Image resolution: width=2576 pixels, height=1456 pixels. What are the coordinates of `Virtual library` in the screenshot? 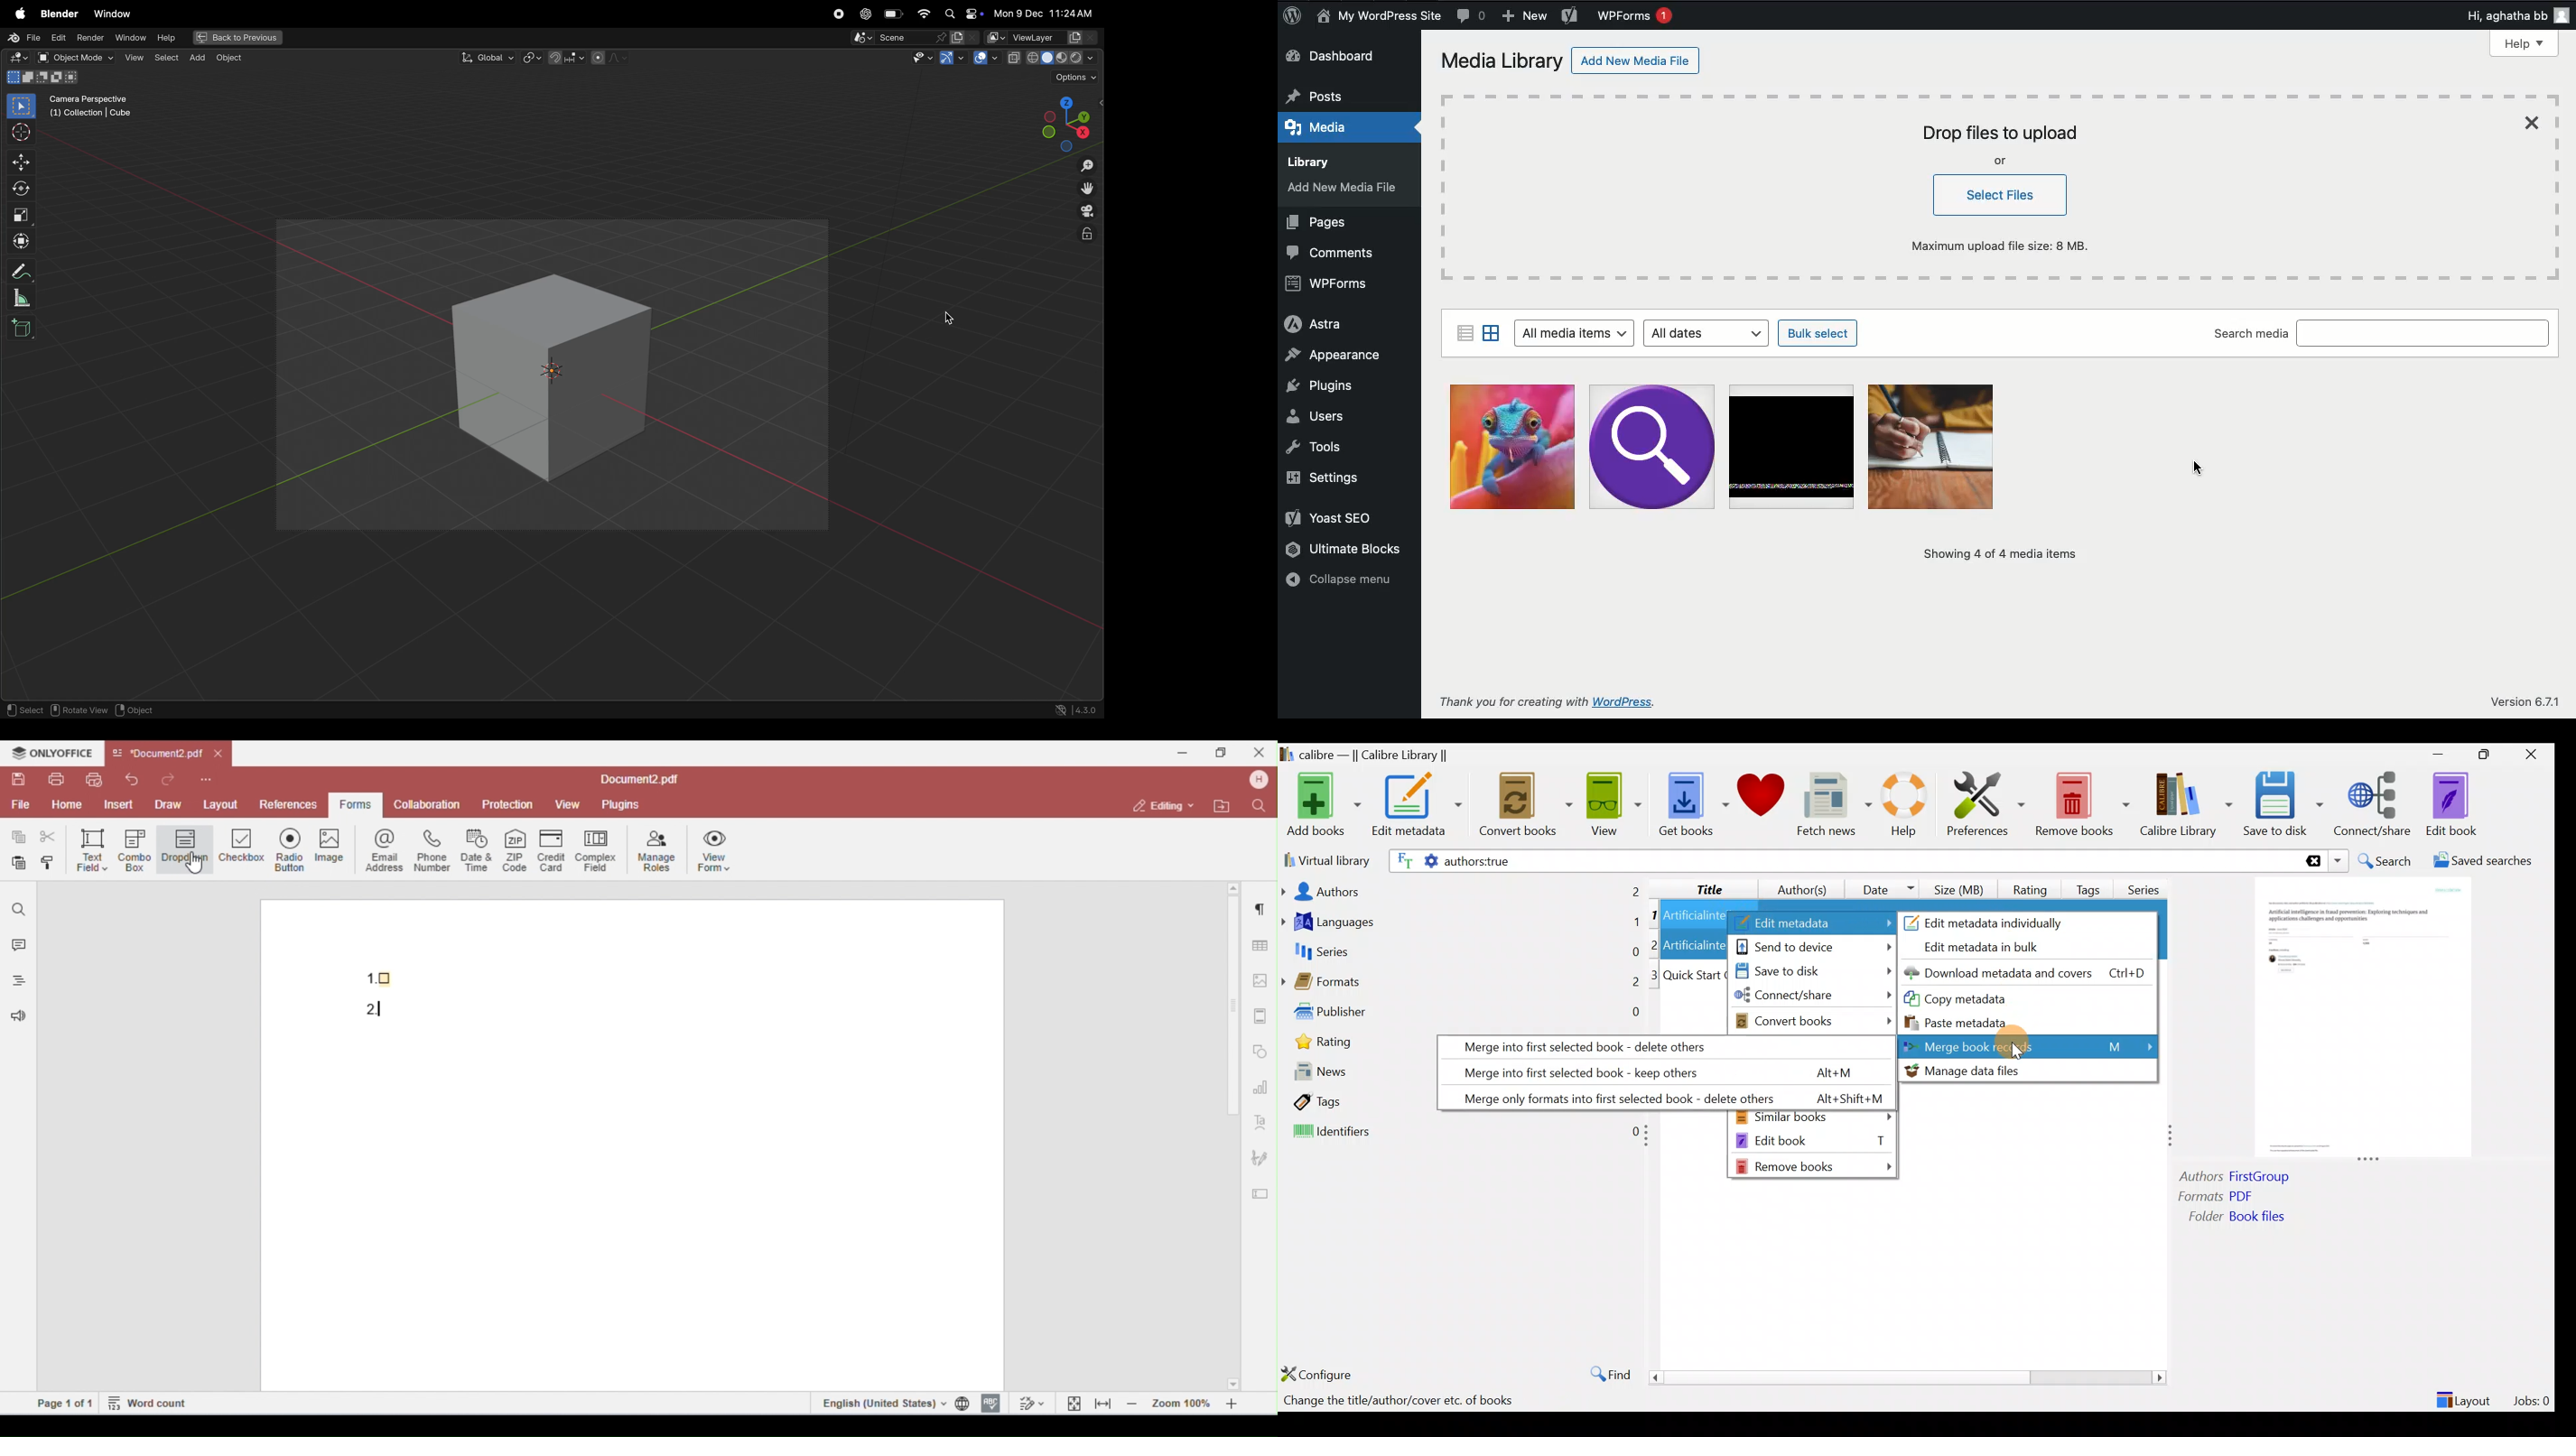 It's located at (1324, 859).